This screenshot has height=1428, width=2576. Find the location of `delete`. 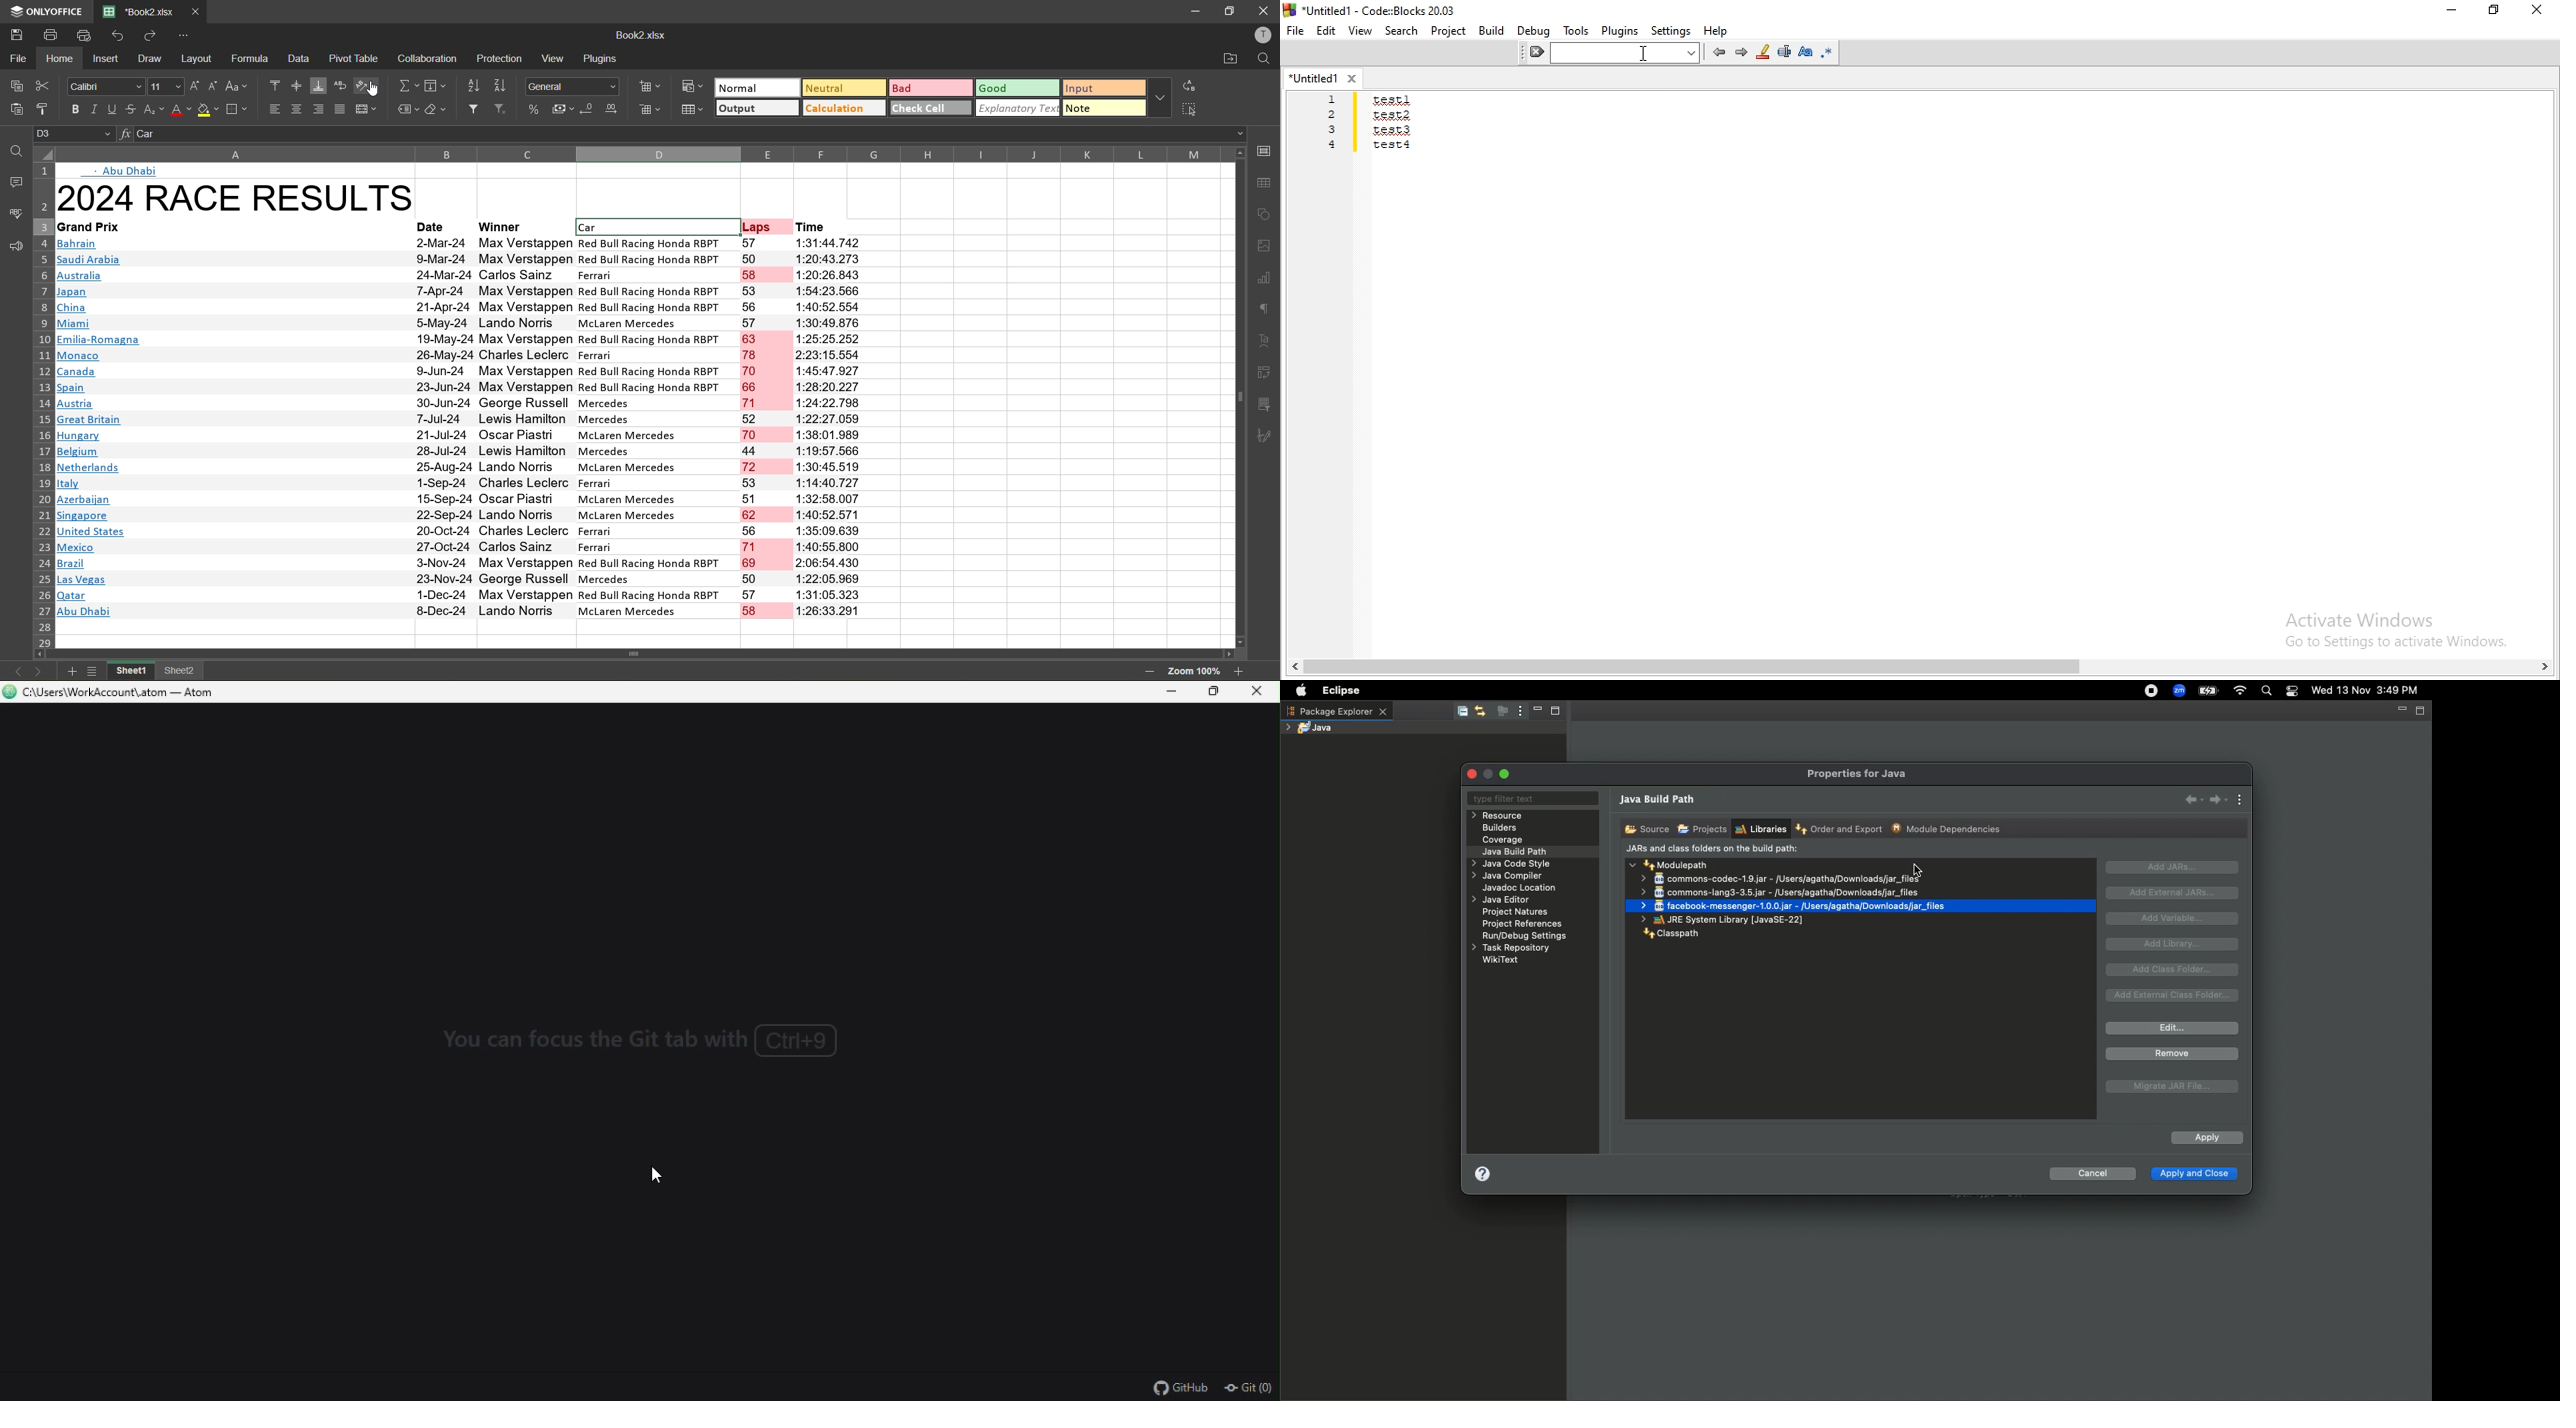

delete is located at coordinates (1538, 53).